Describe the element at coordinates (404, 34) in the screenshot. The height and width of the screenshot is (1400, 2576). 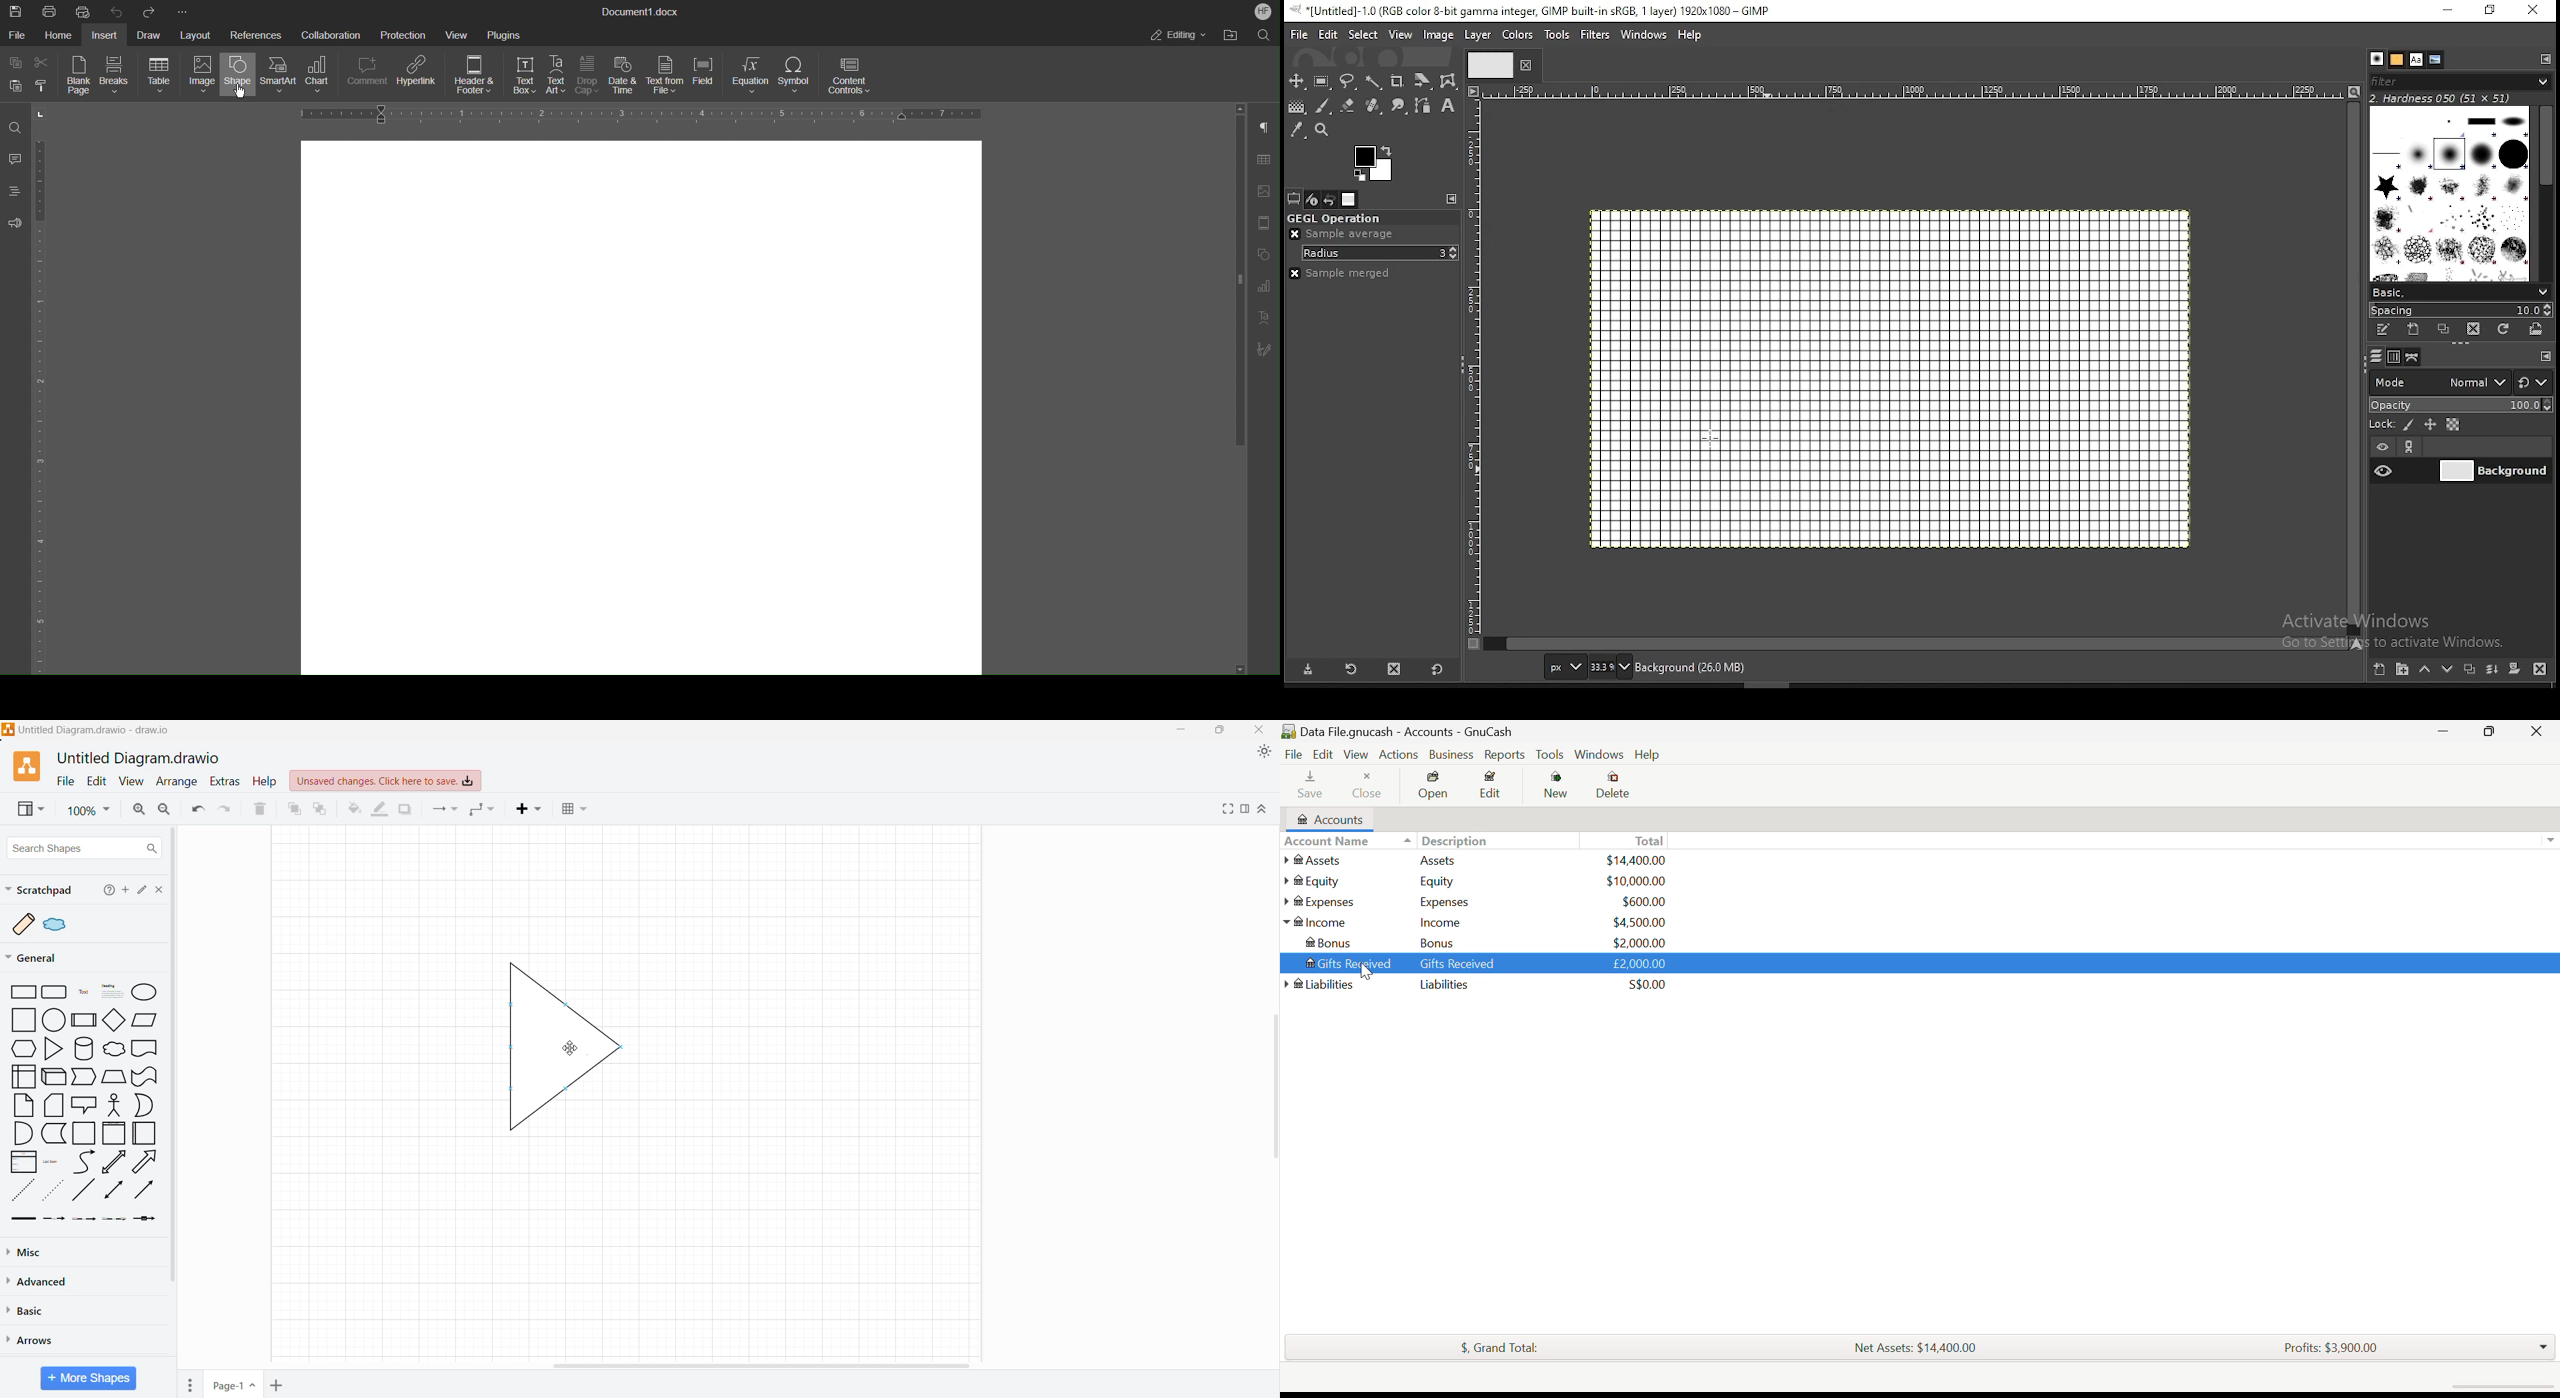
I see `Protection` at that location.